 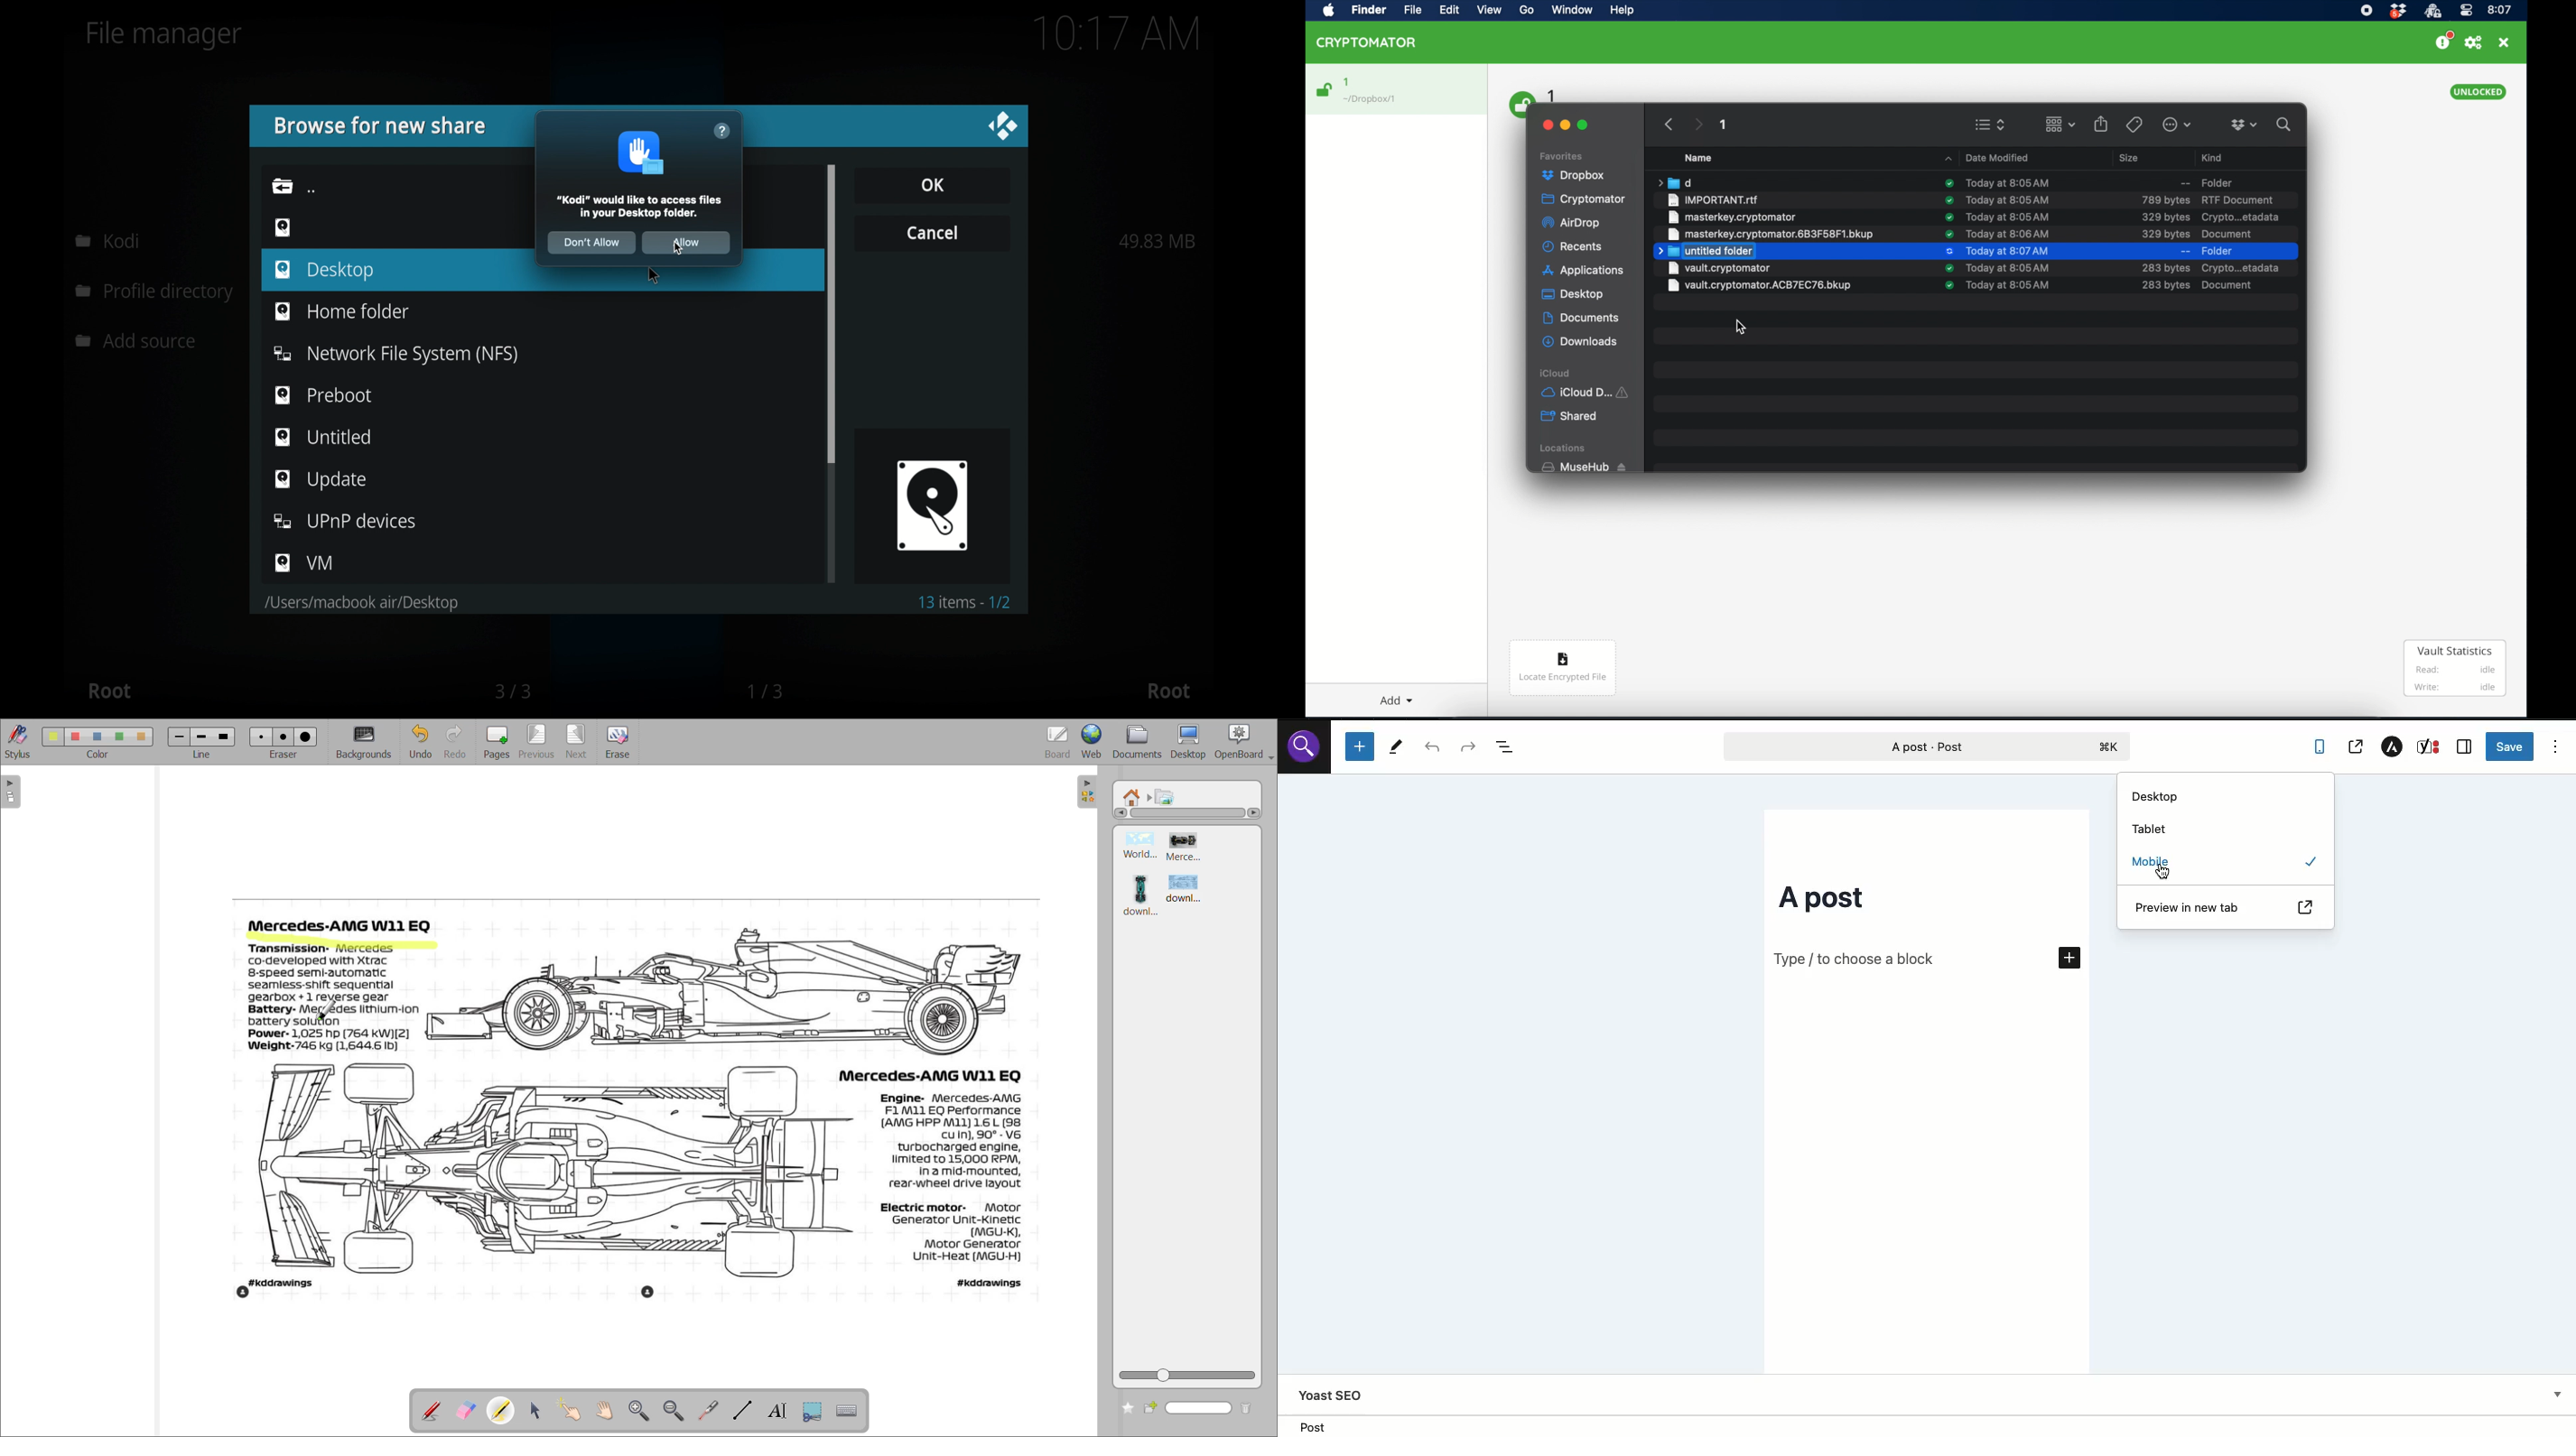 I want to click on dots icon, so click(x=311, y=190).